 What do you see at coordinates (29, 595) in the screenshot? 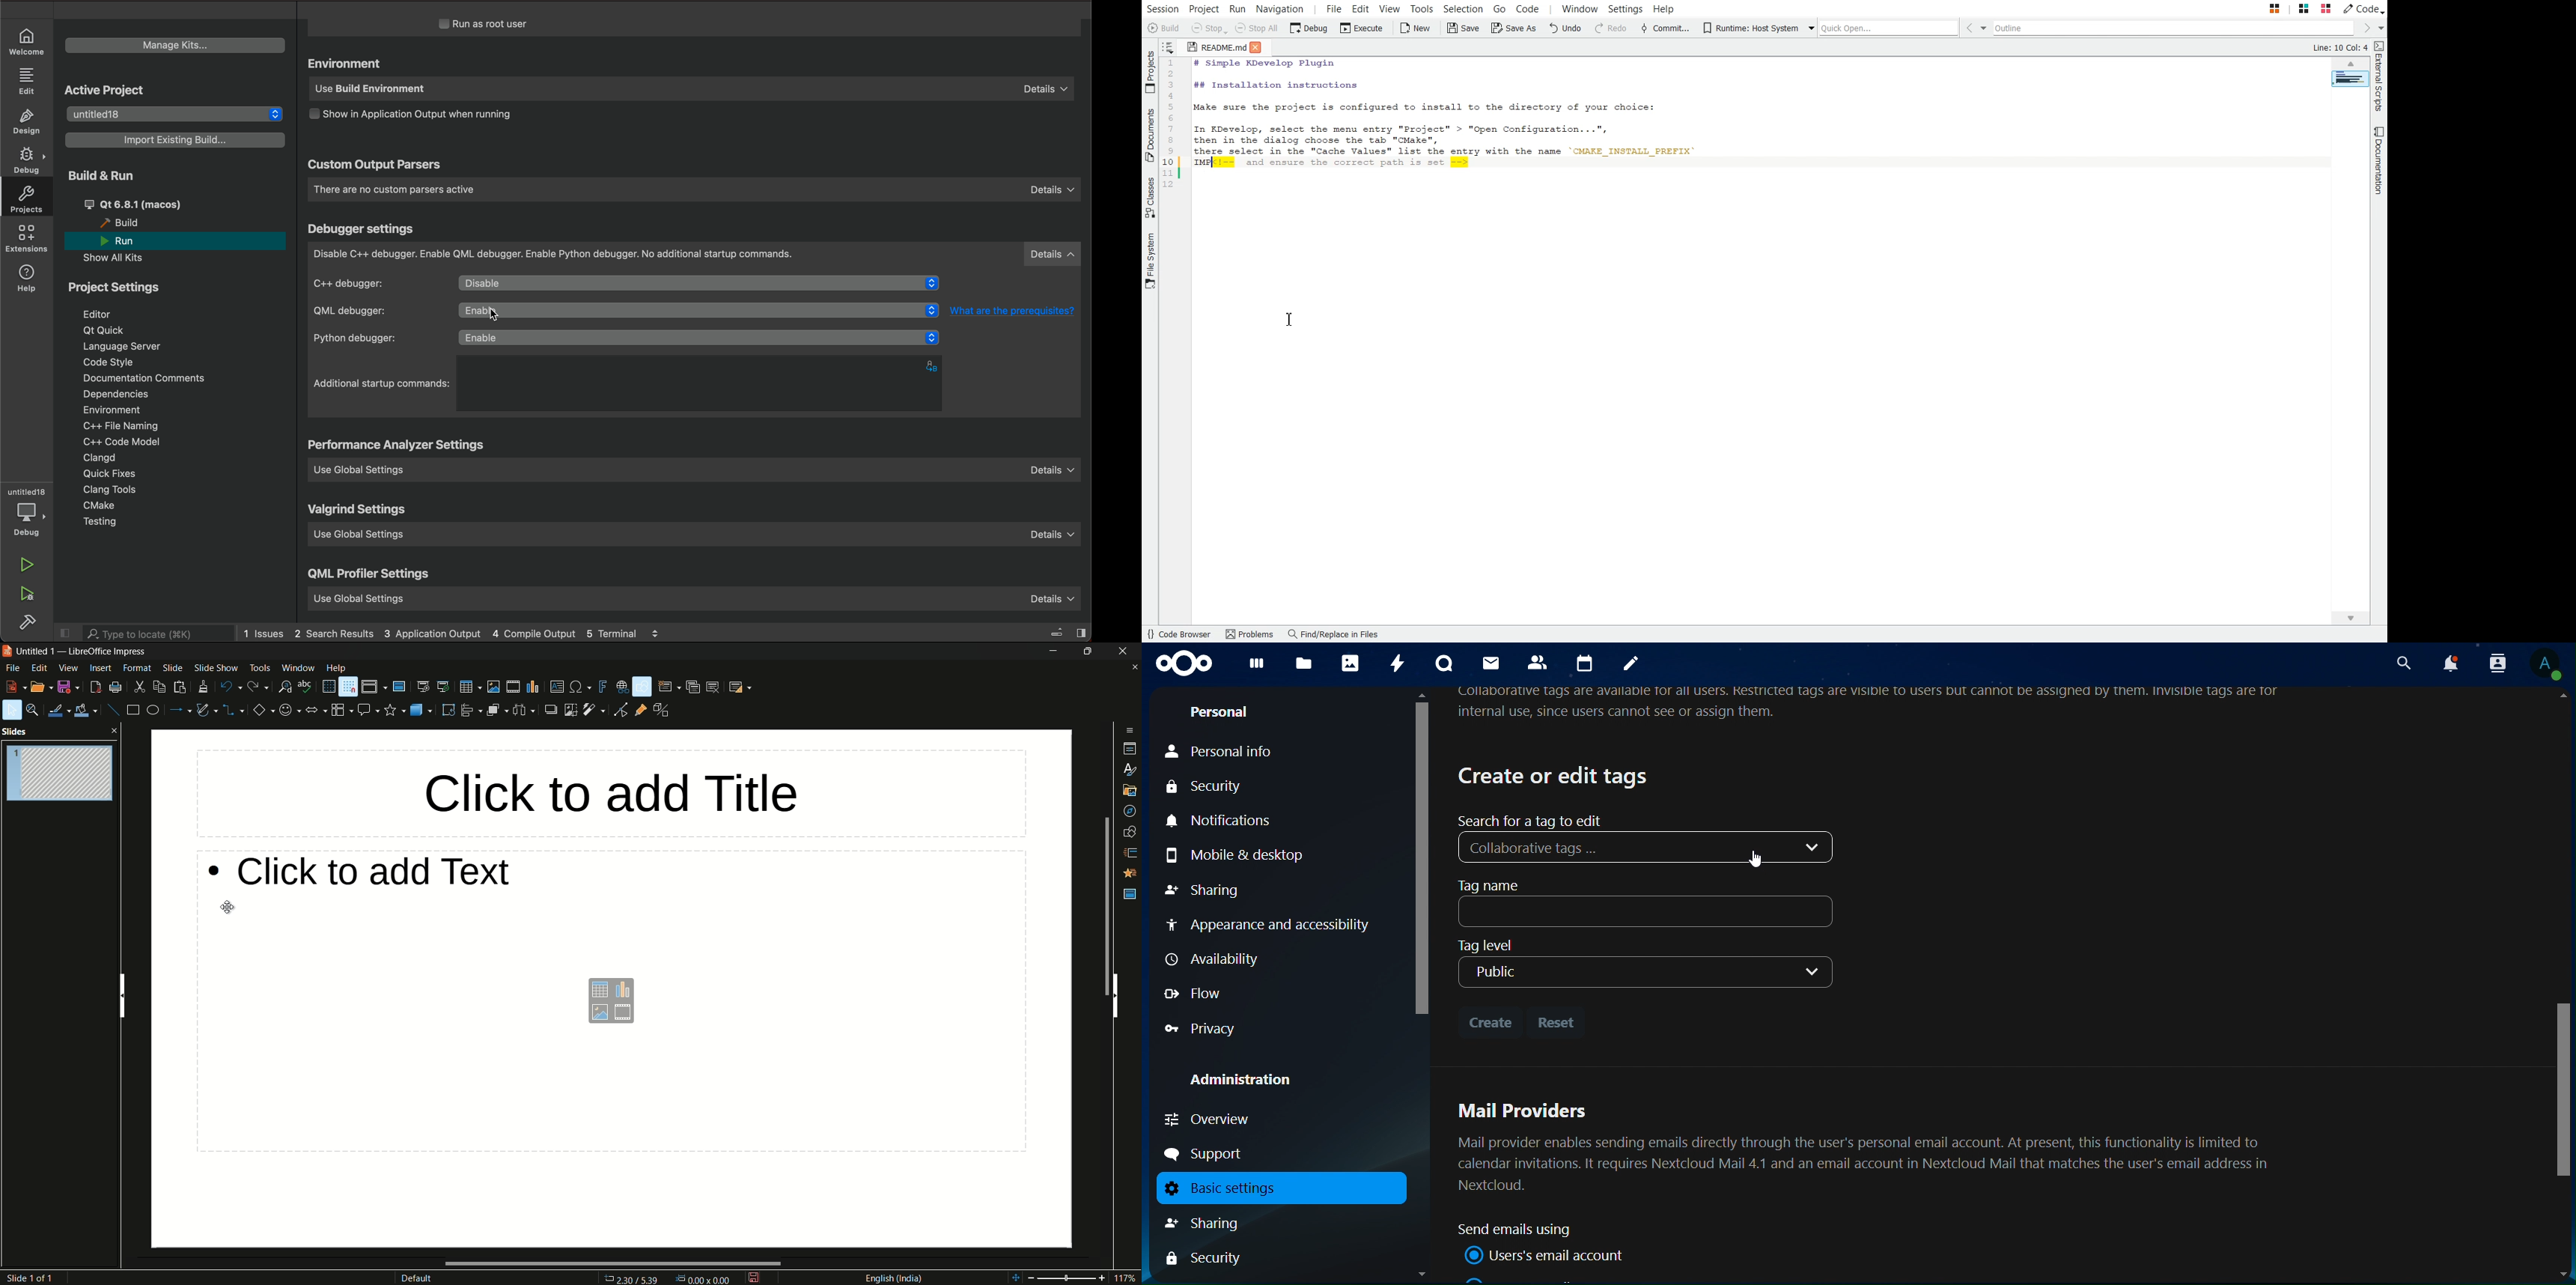
I see `run debug` at bounding box center [29, 595].